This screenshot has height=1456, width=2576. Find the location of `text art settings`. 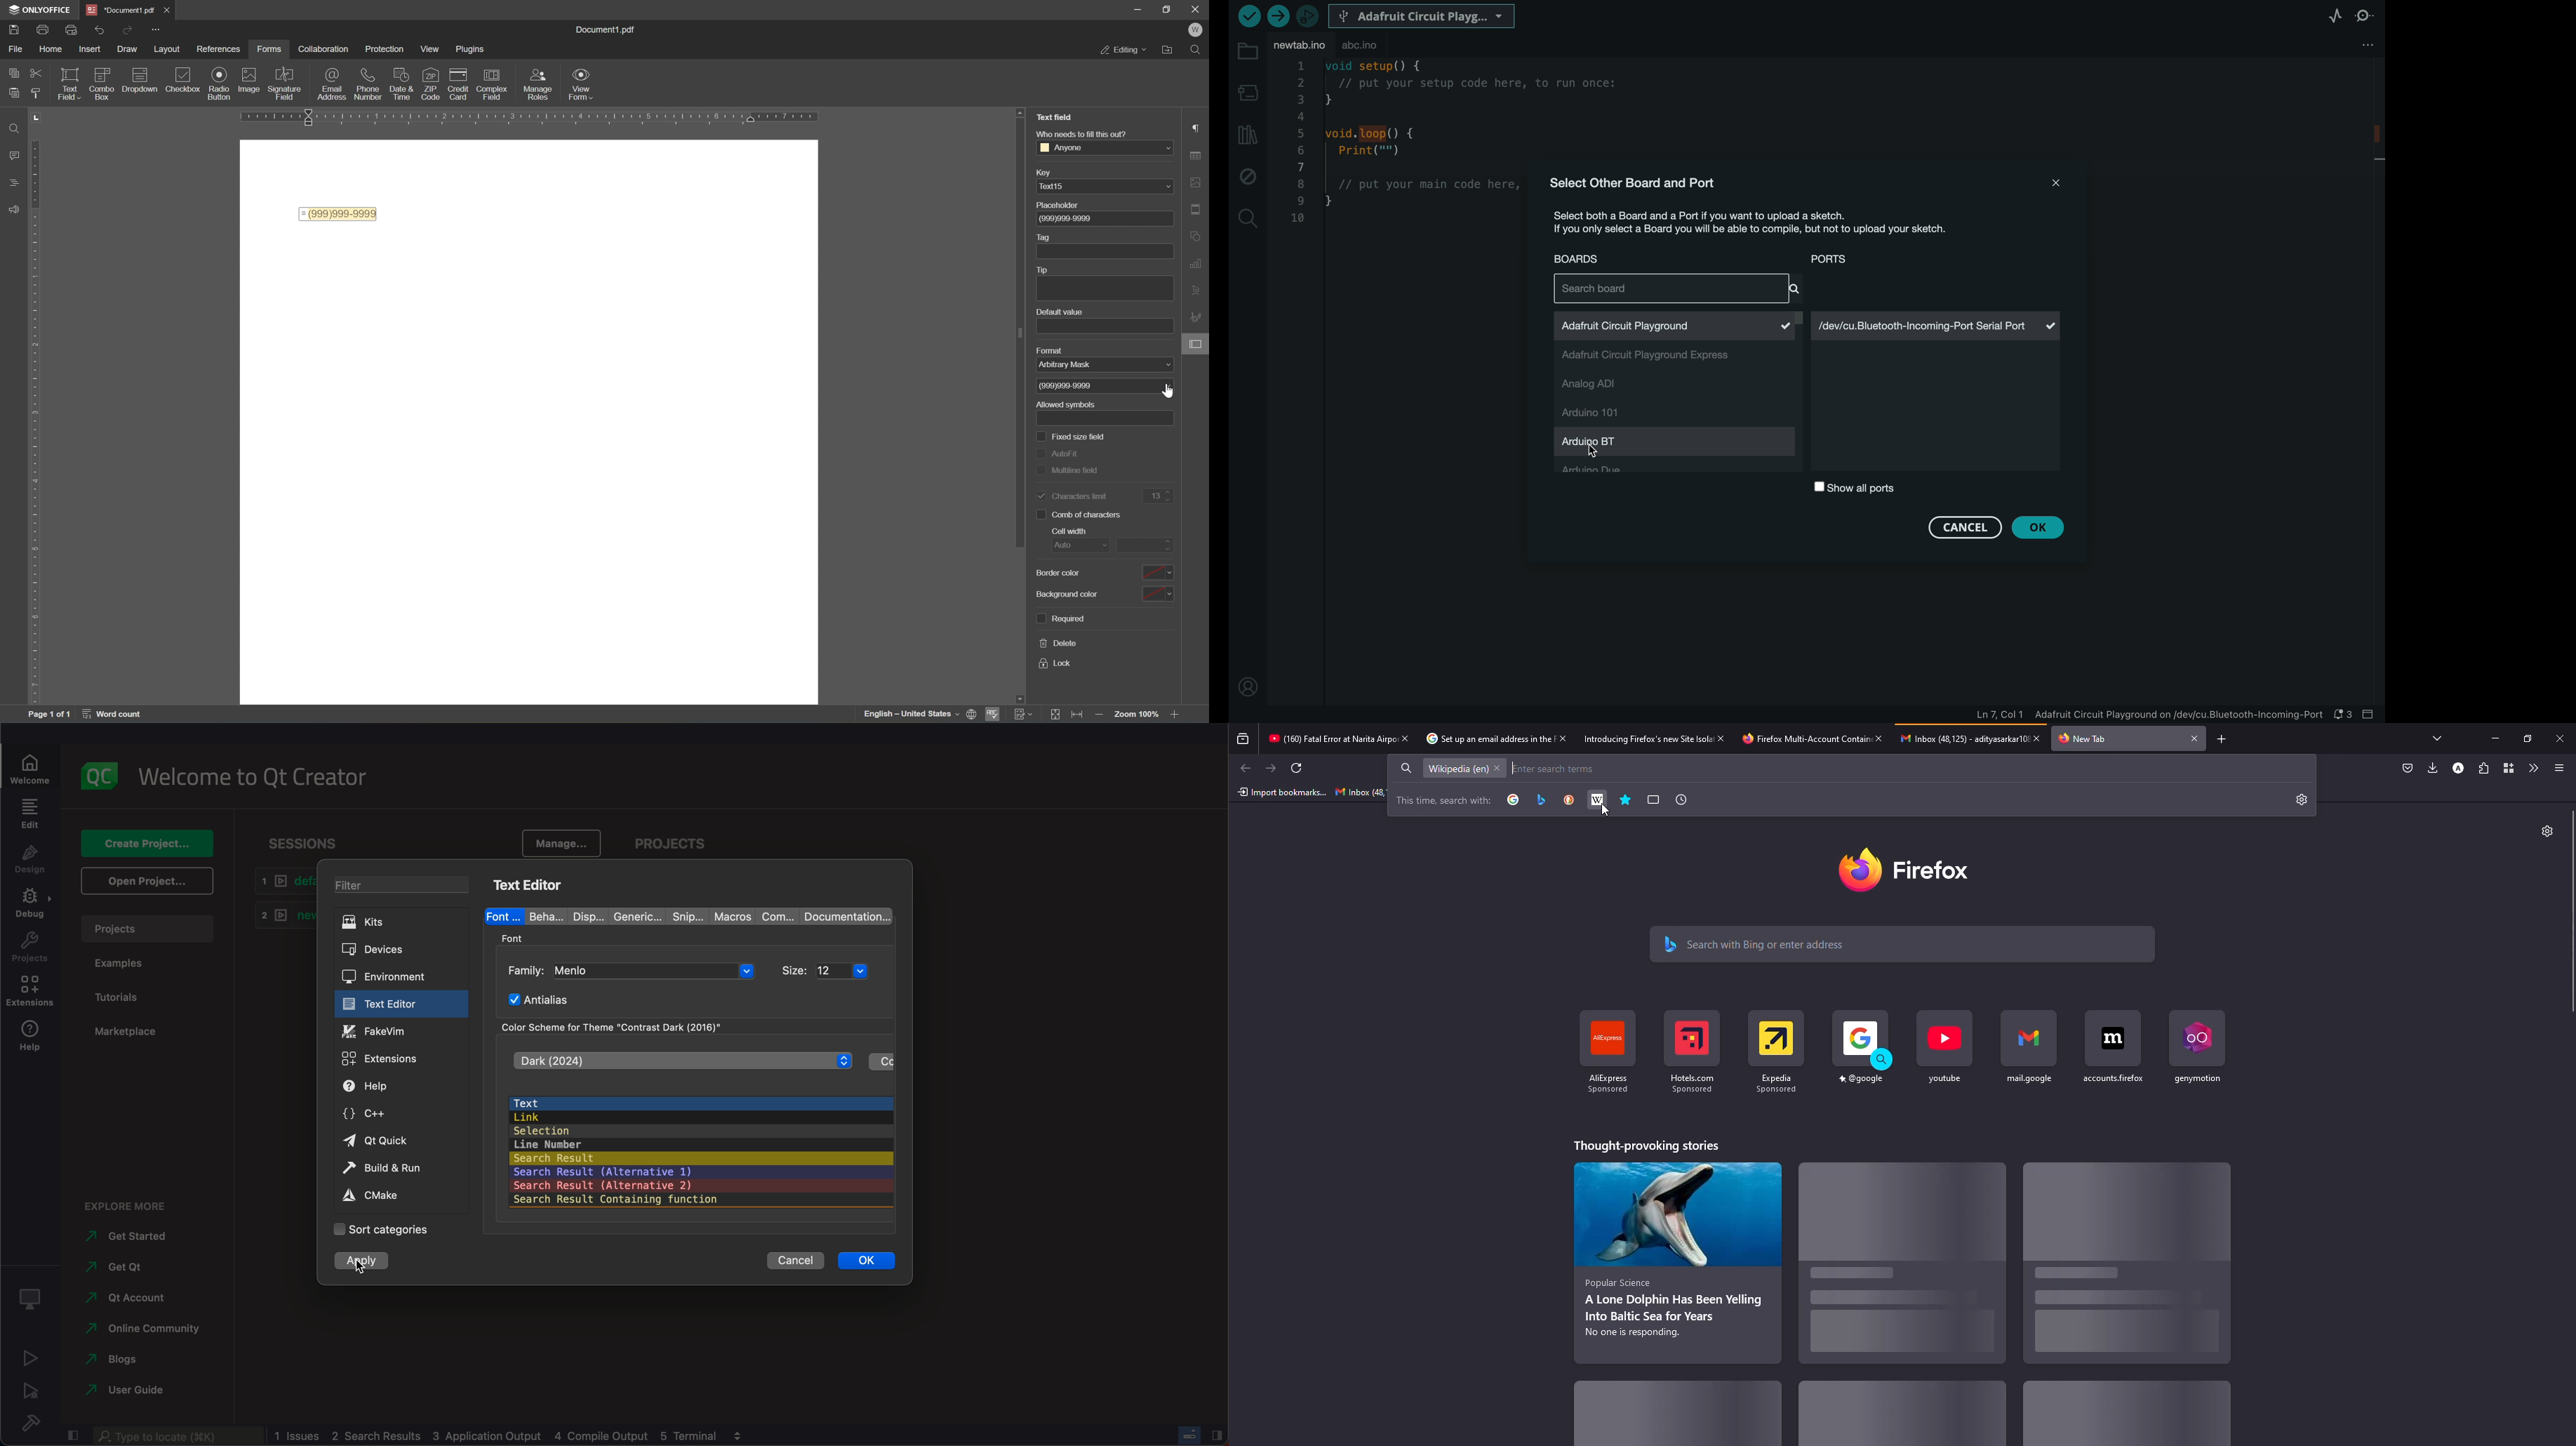

text art settings is located at coordinates (1200, 289).